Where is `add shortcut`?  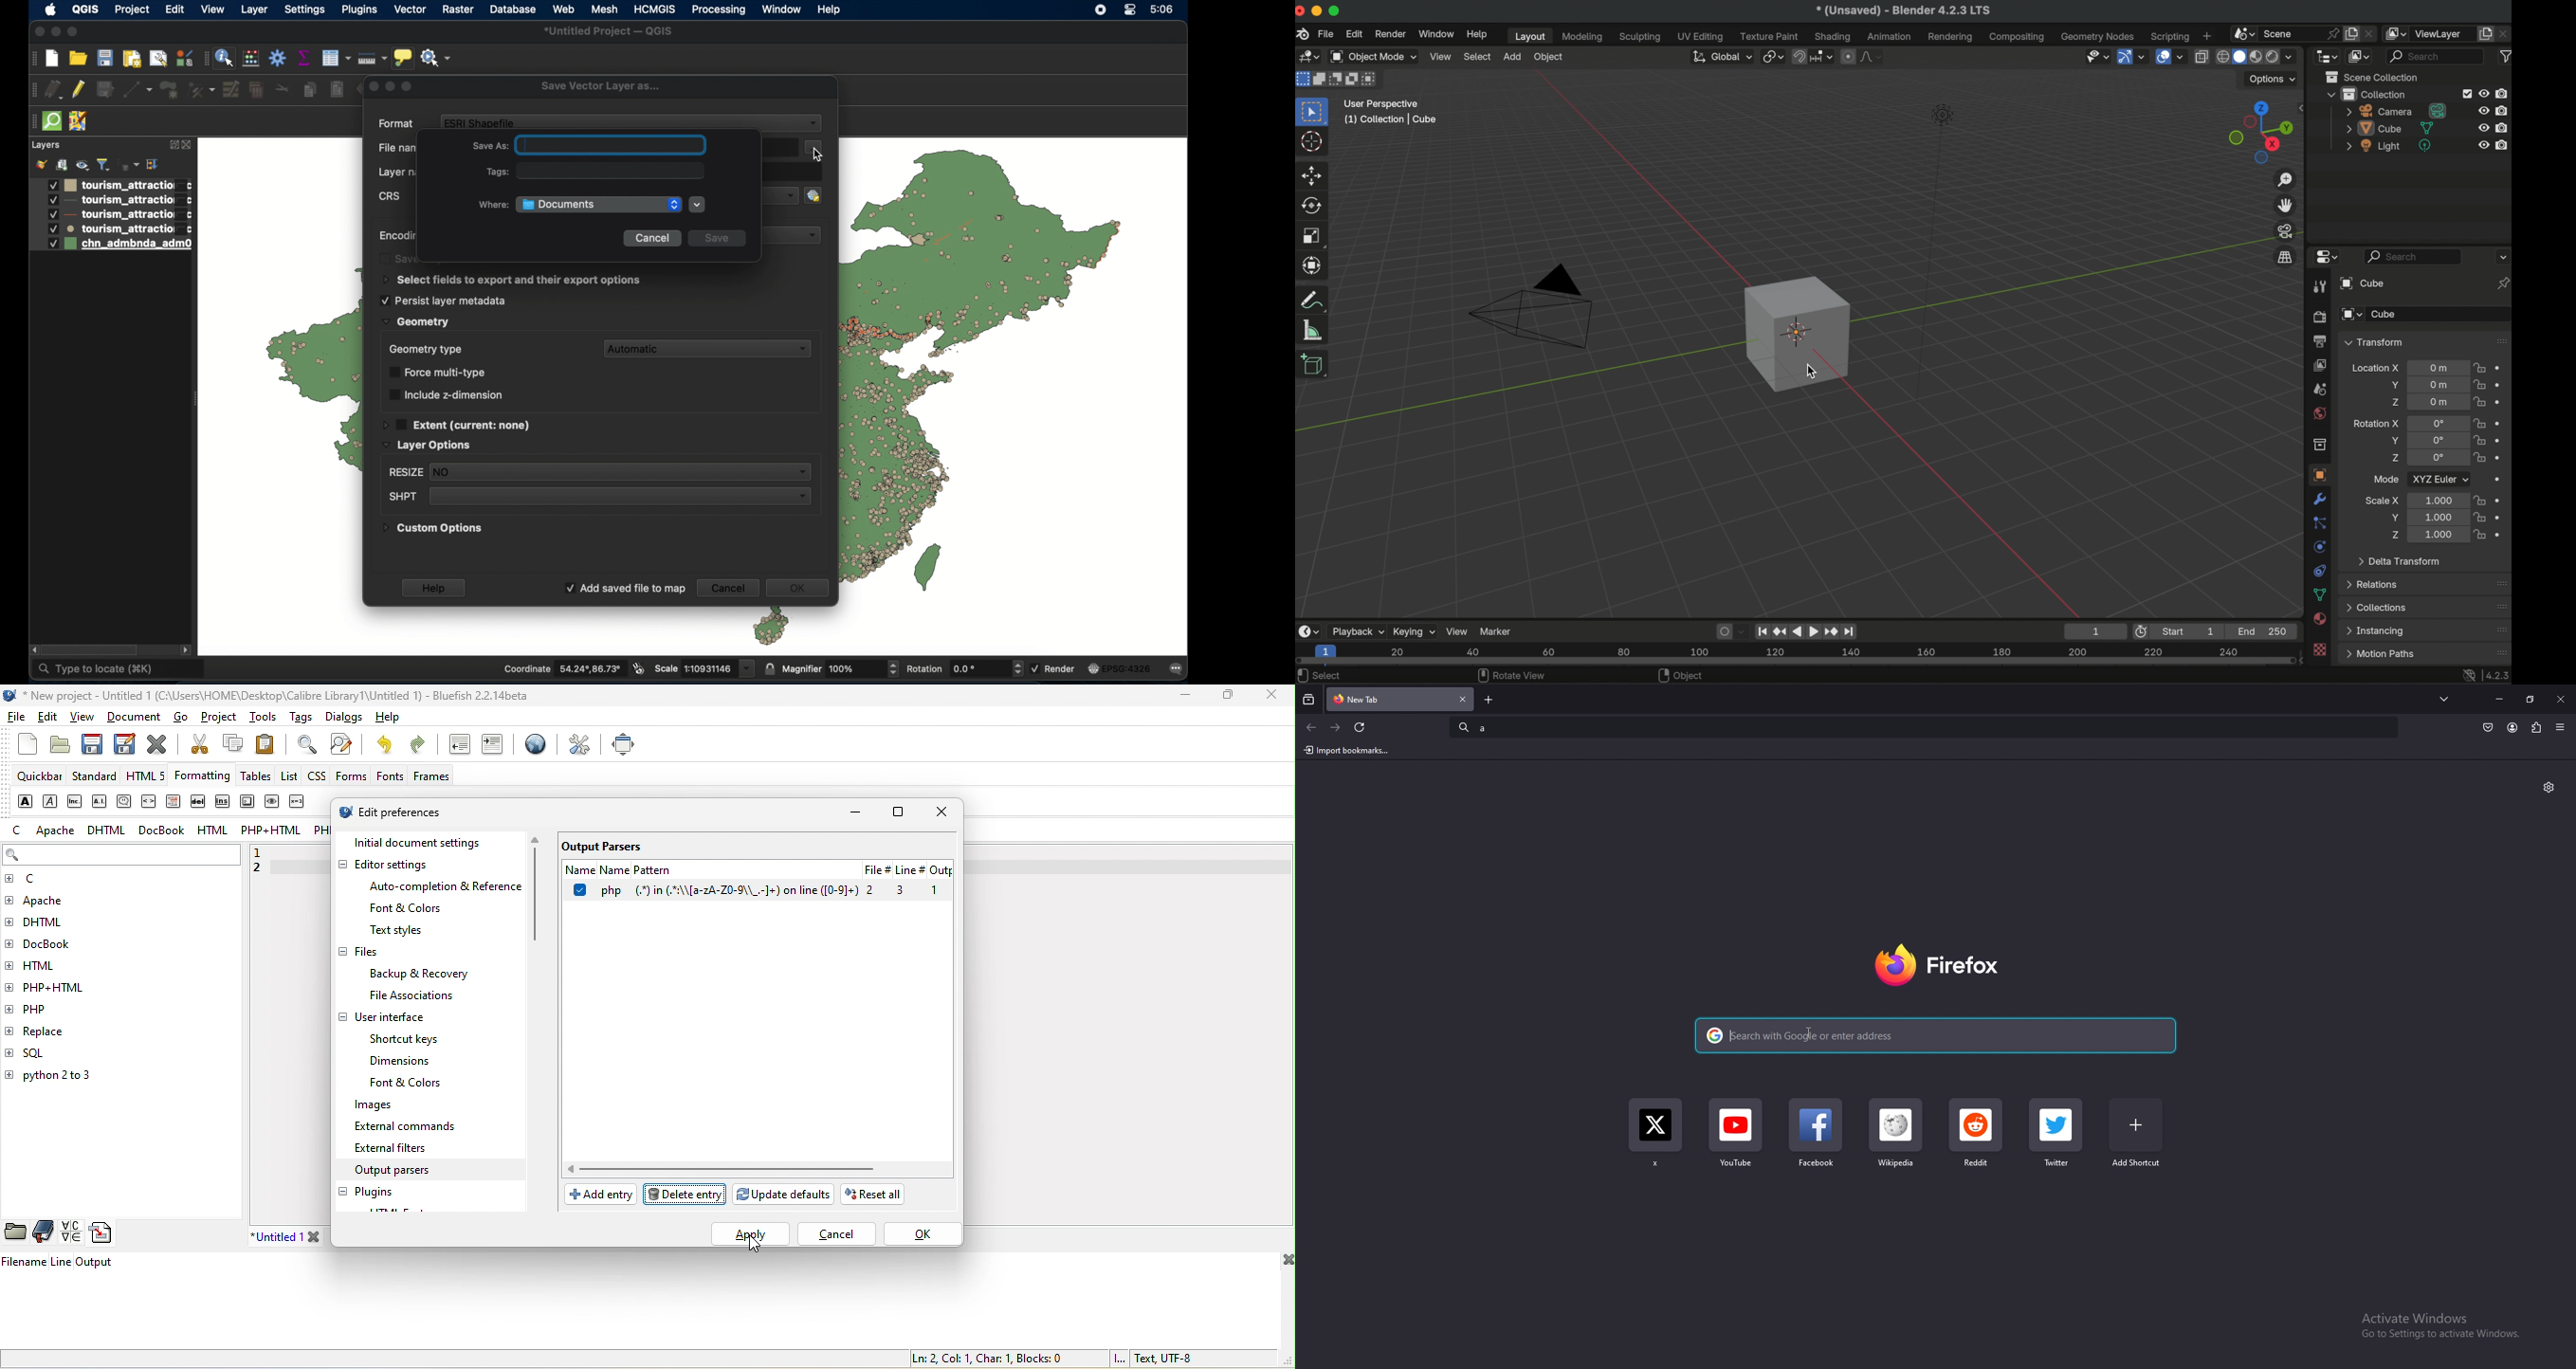 add shortcut is located at coordinates (2136, 1133).